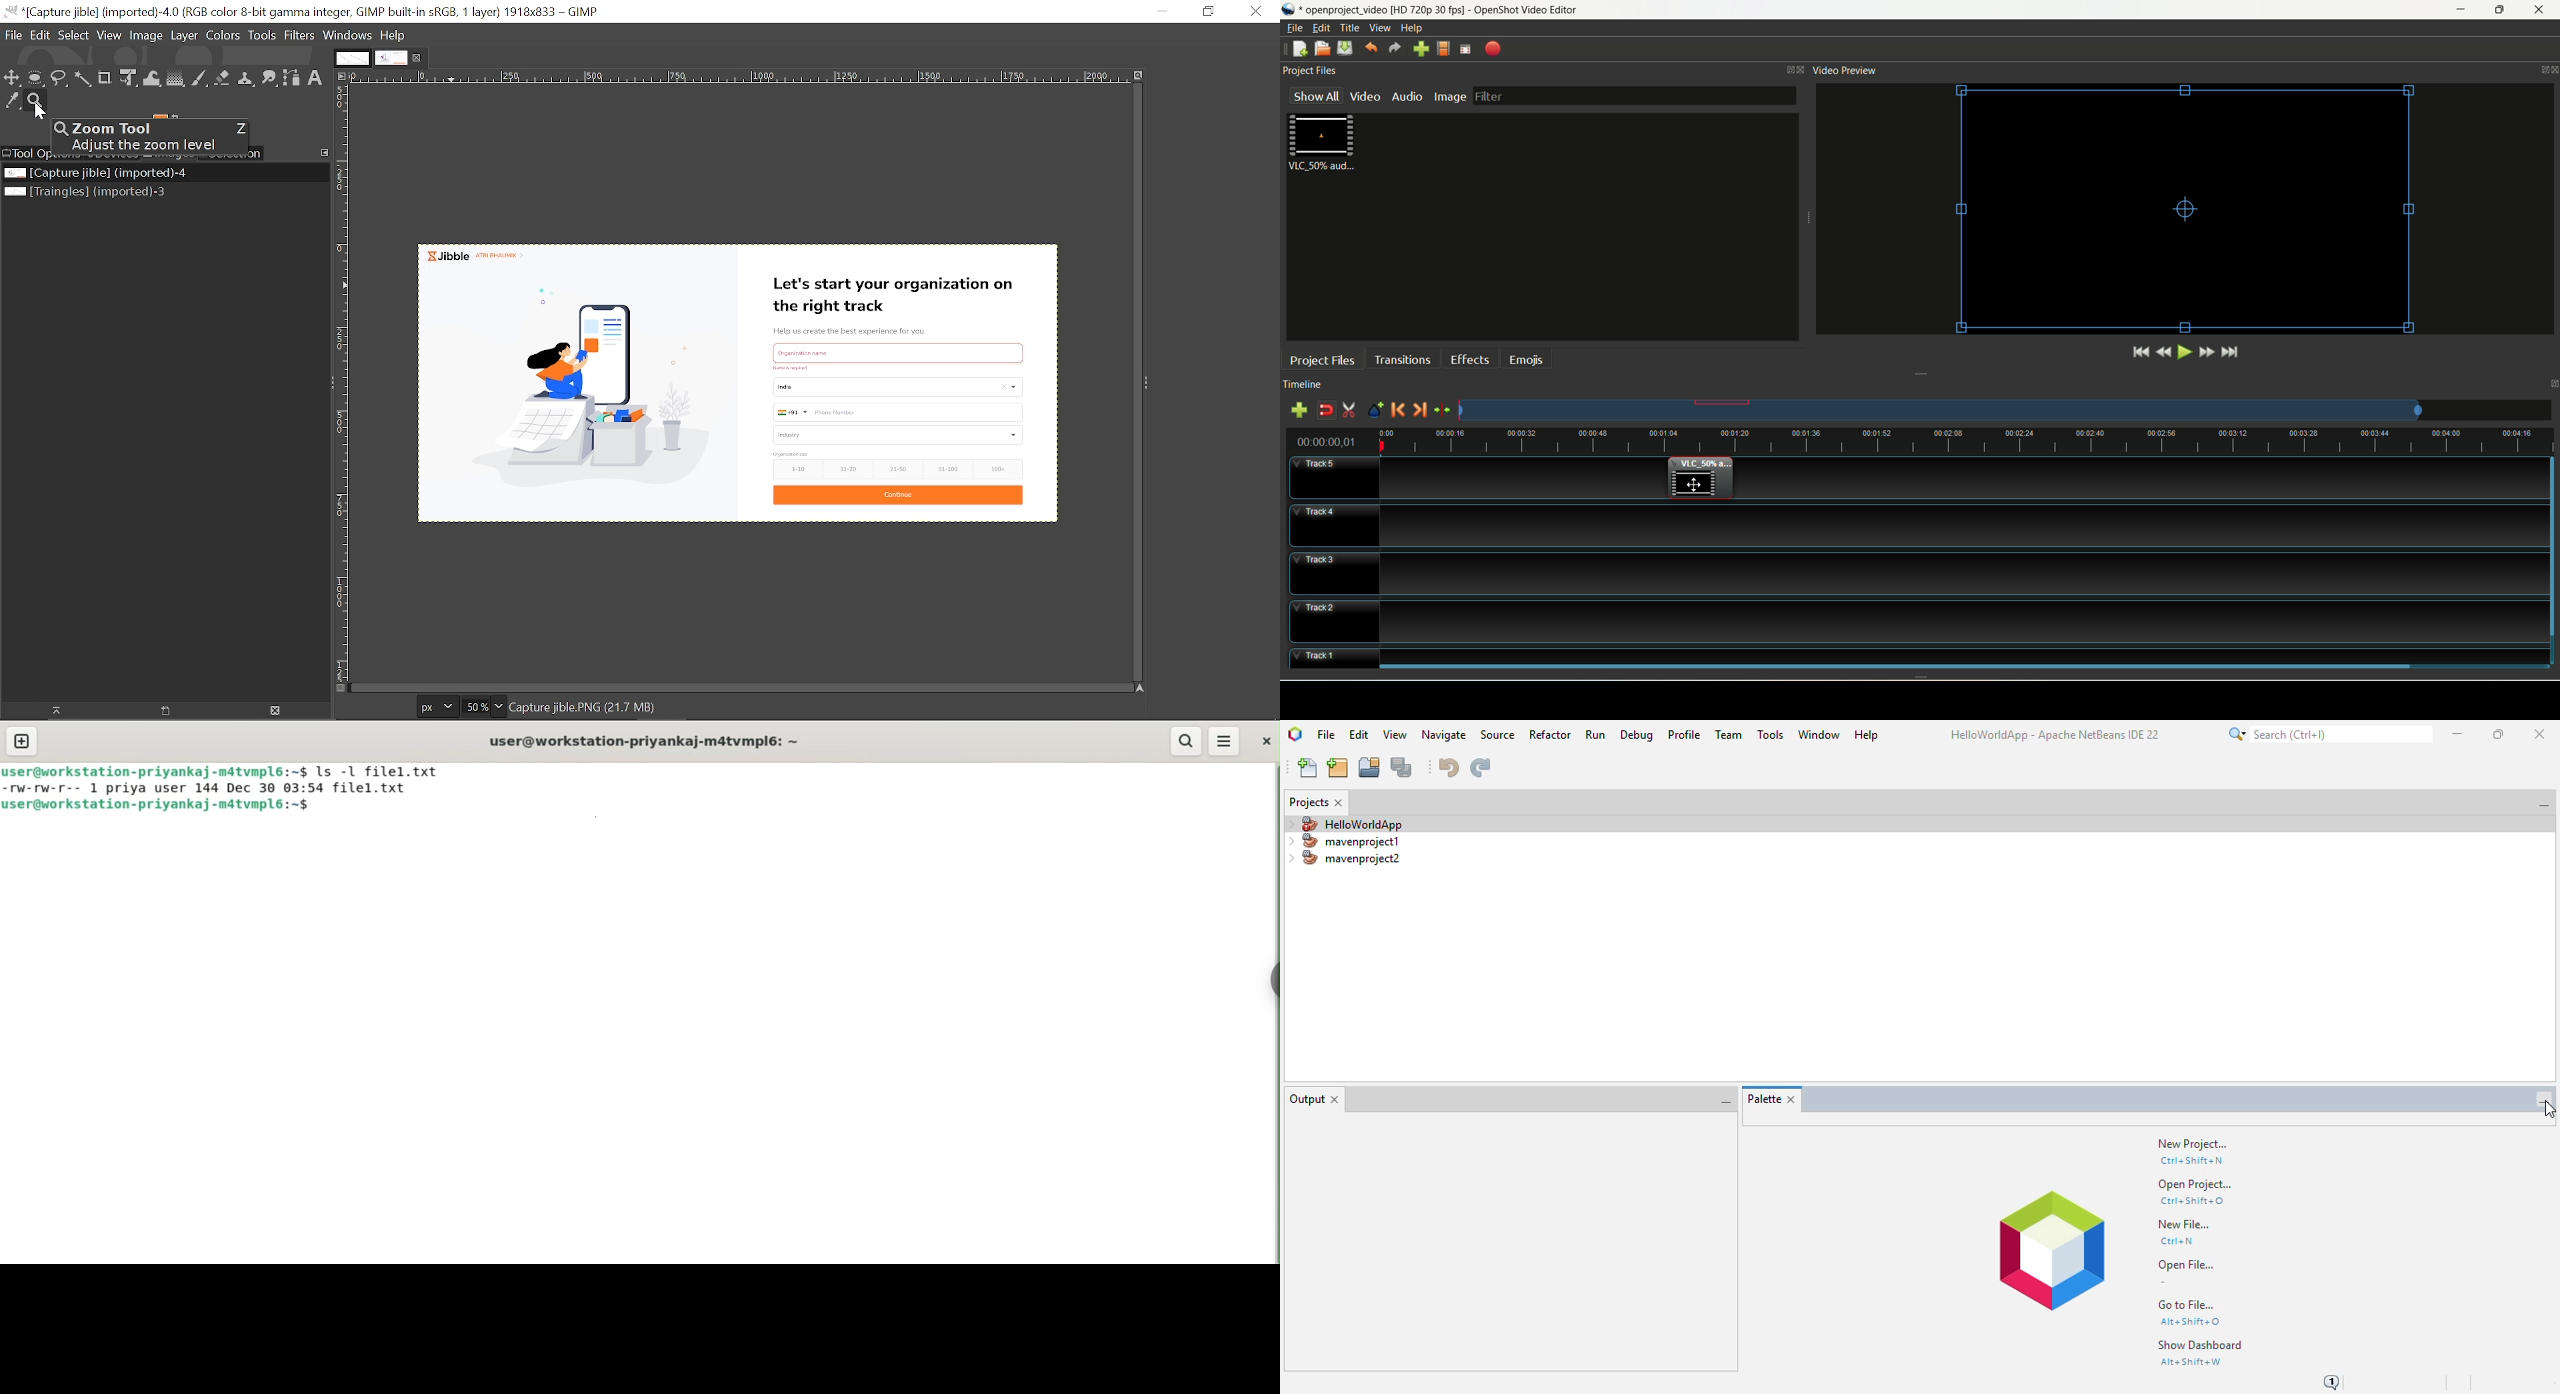  Describe the element at coordinates (1401, 359) in the screenshot. I see `transition` at that location.